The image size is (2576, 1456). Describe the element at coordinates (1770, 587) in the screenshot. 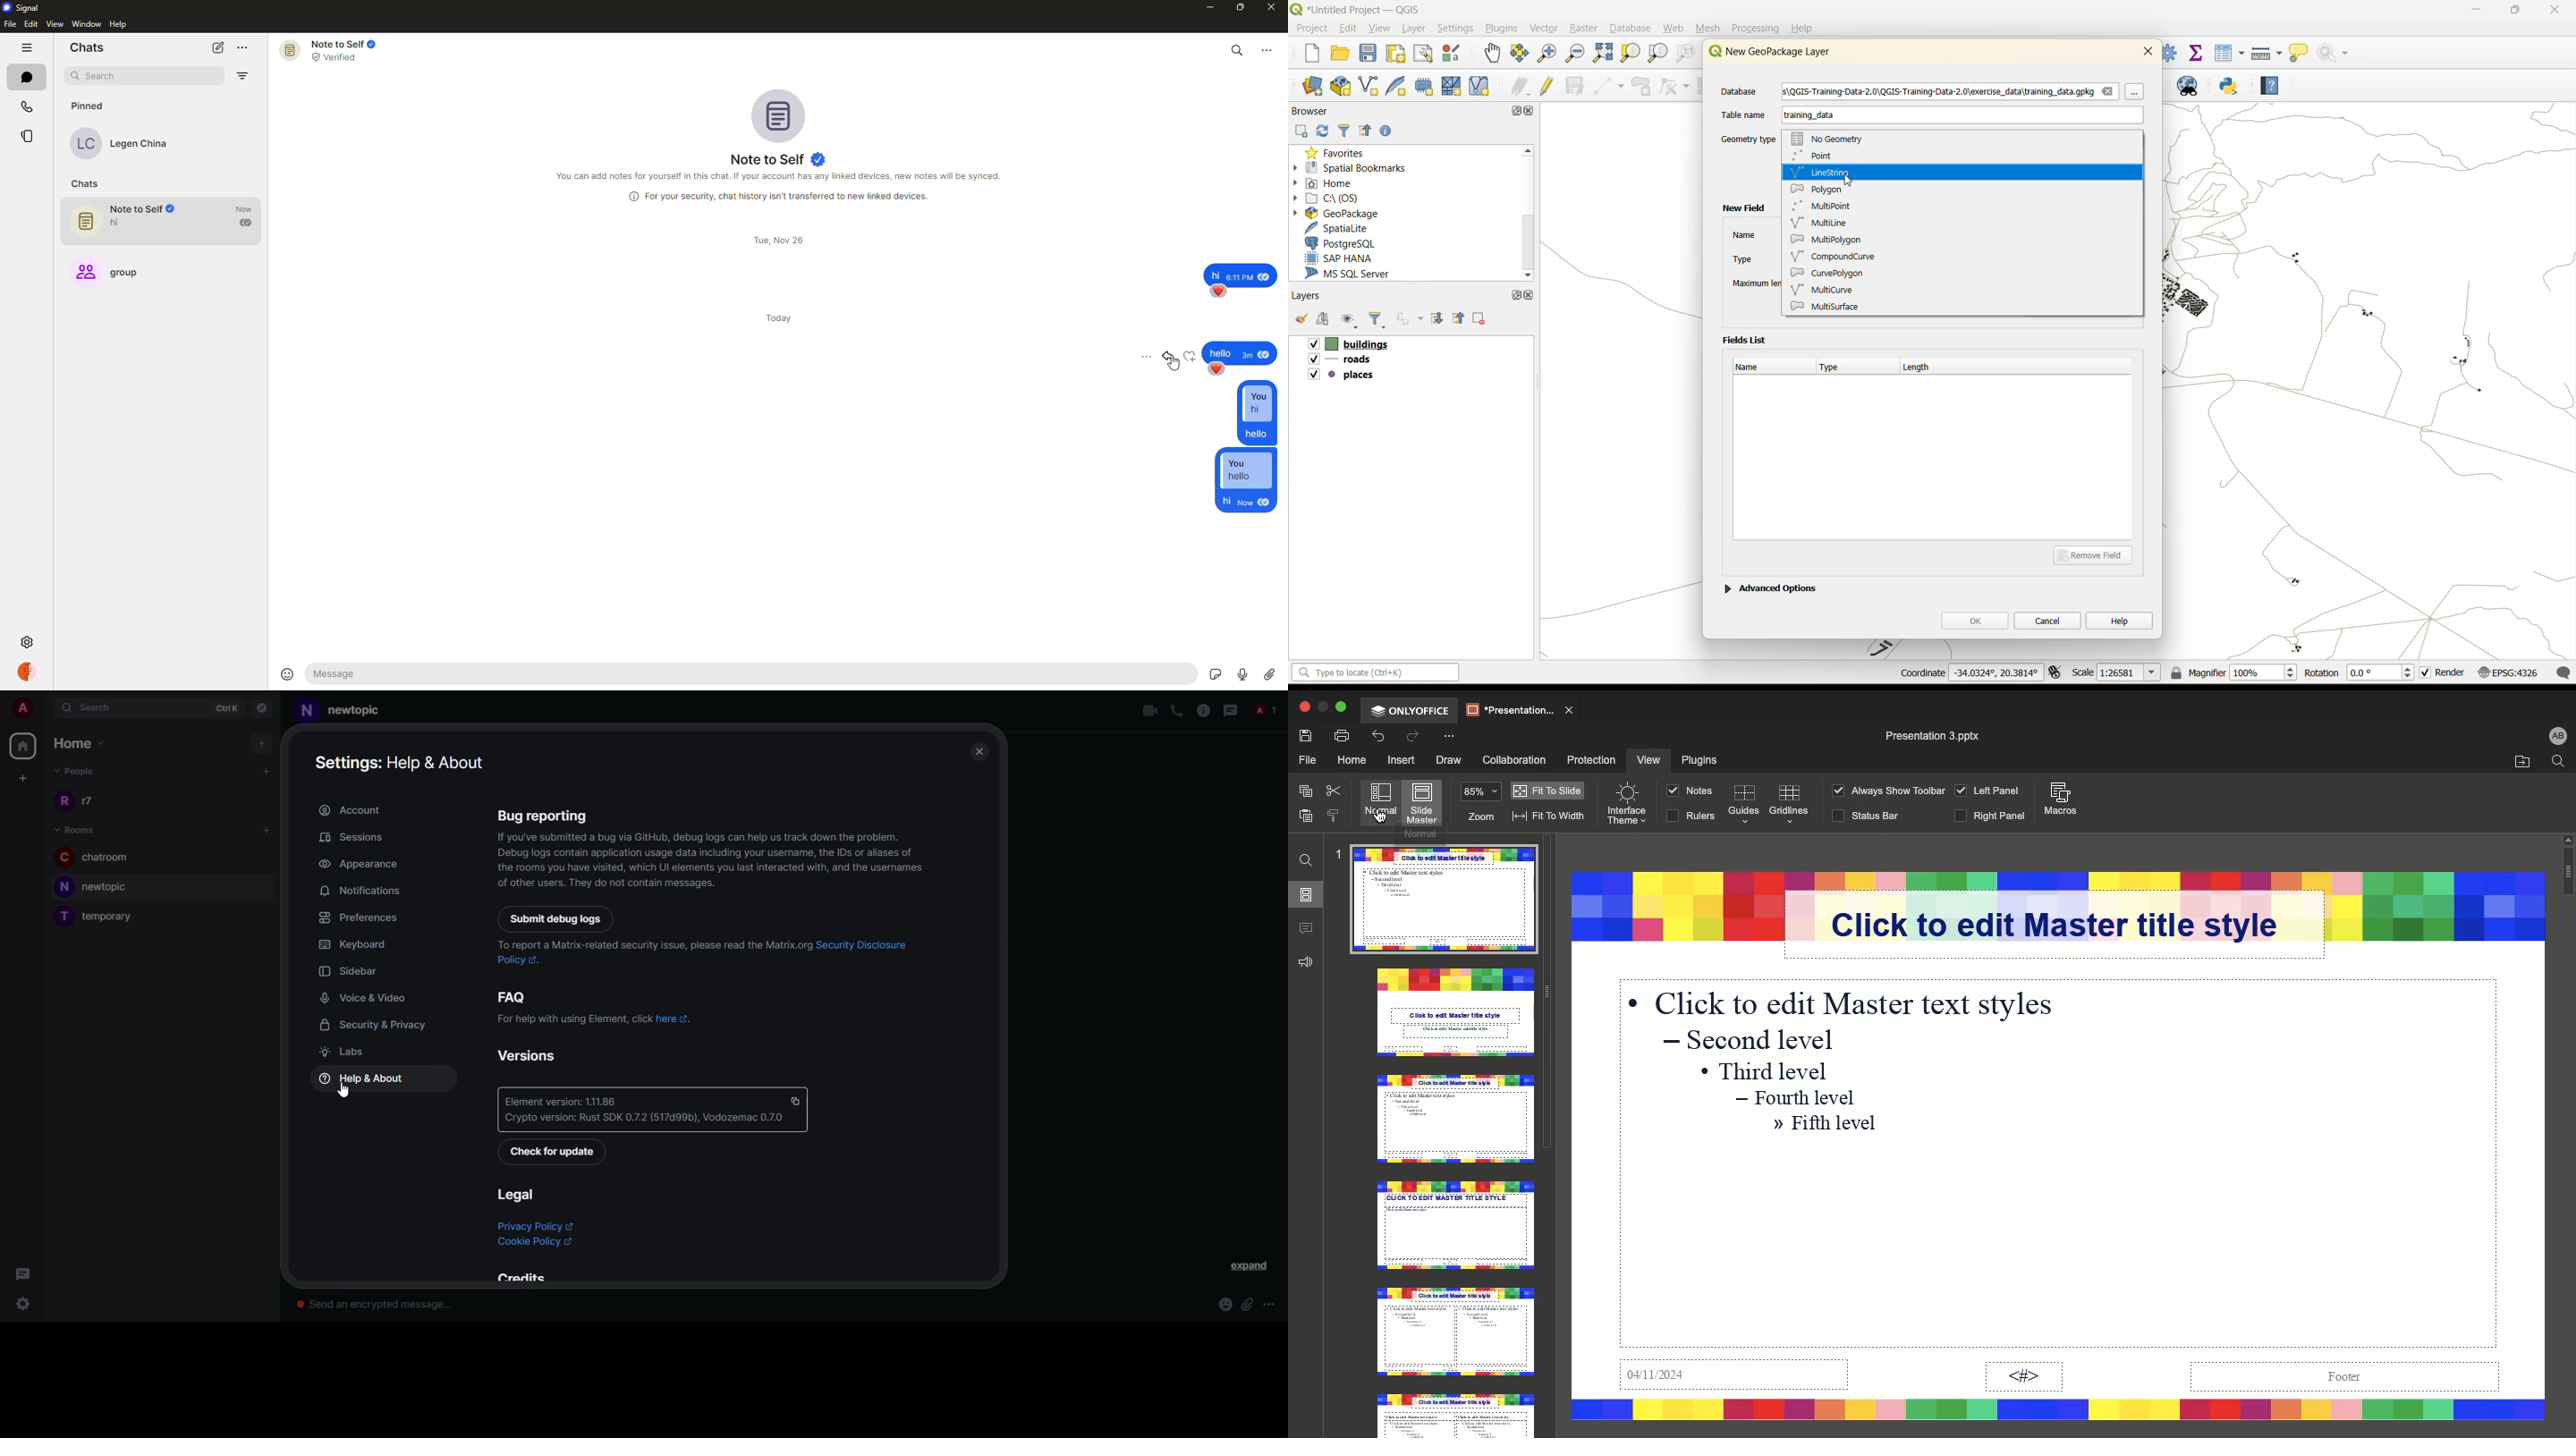

I see `advanced options` at that location.